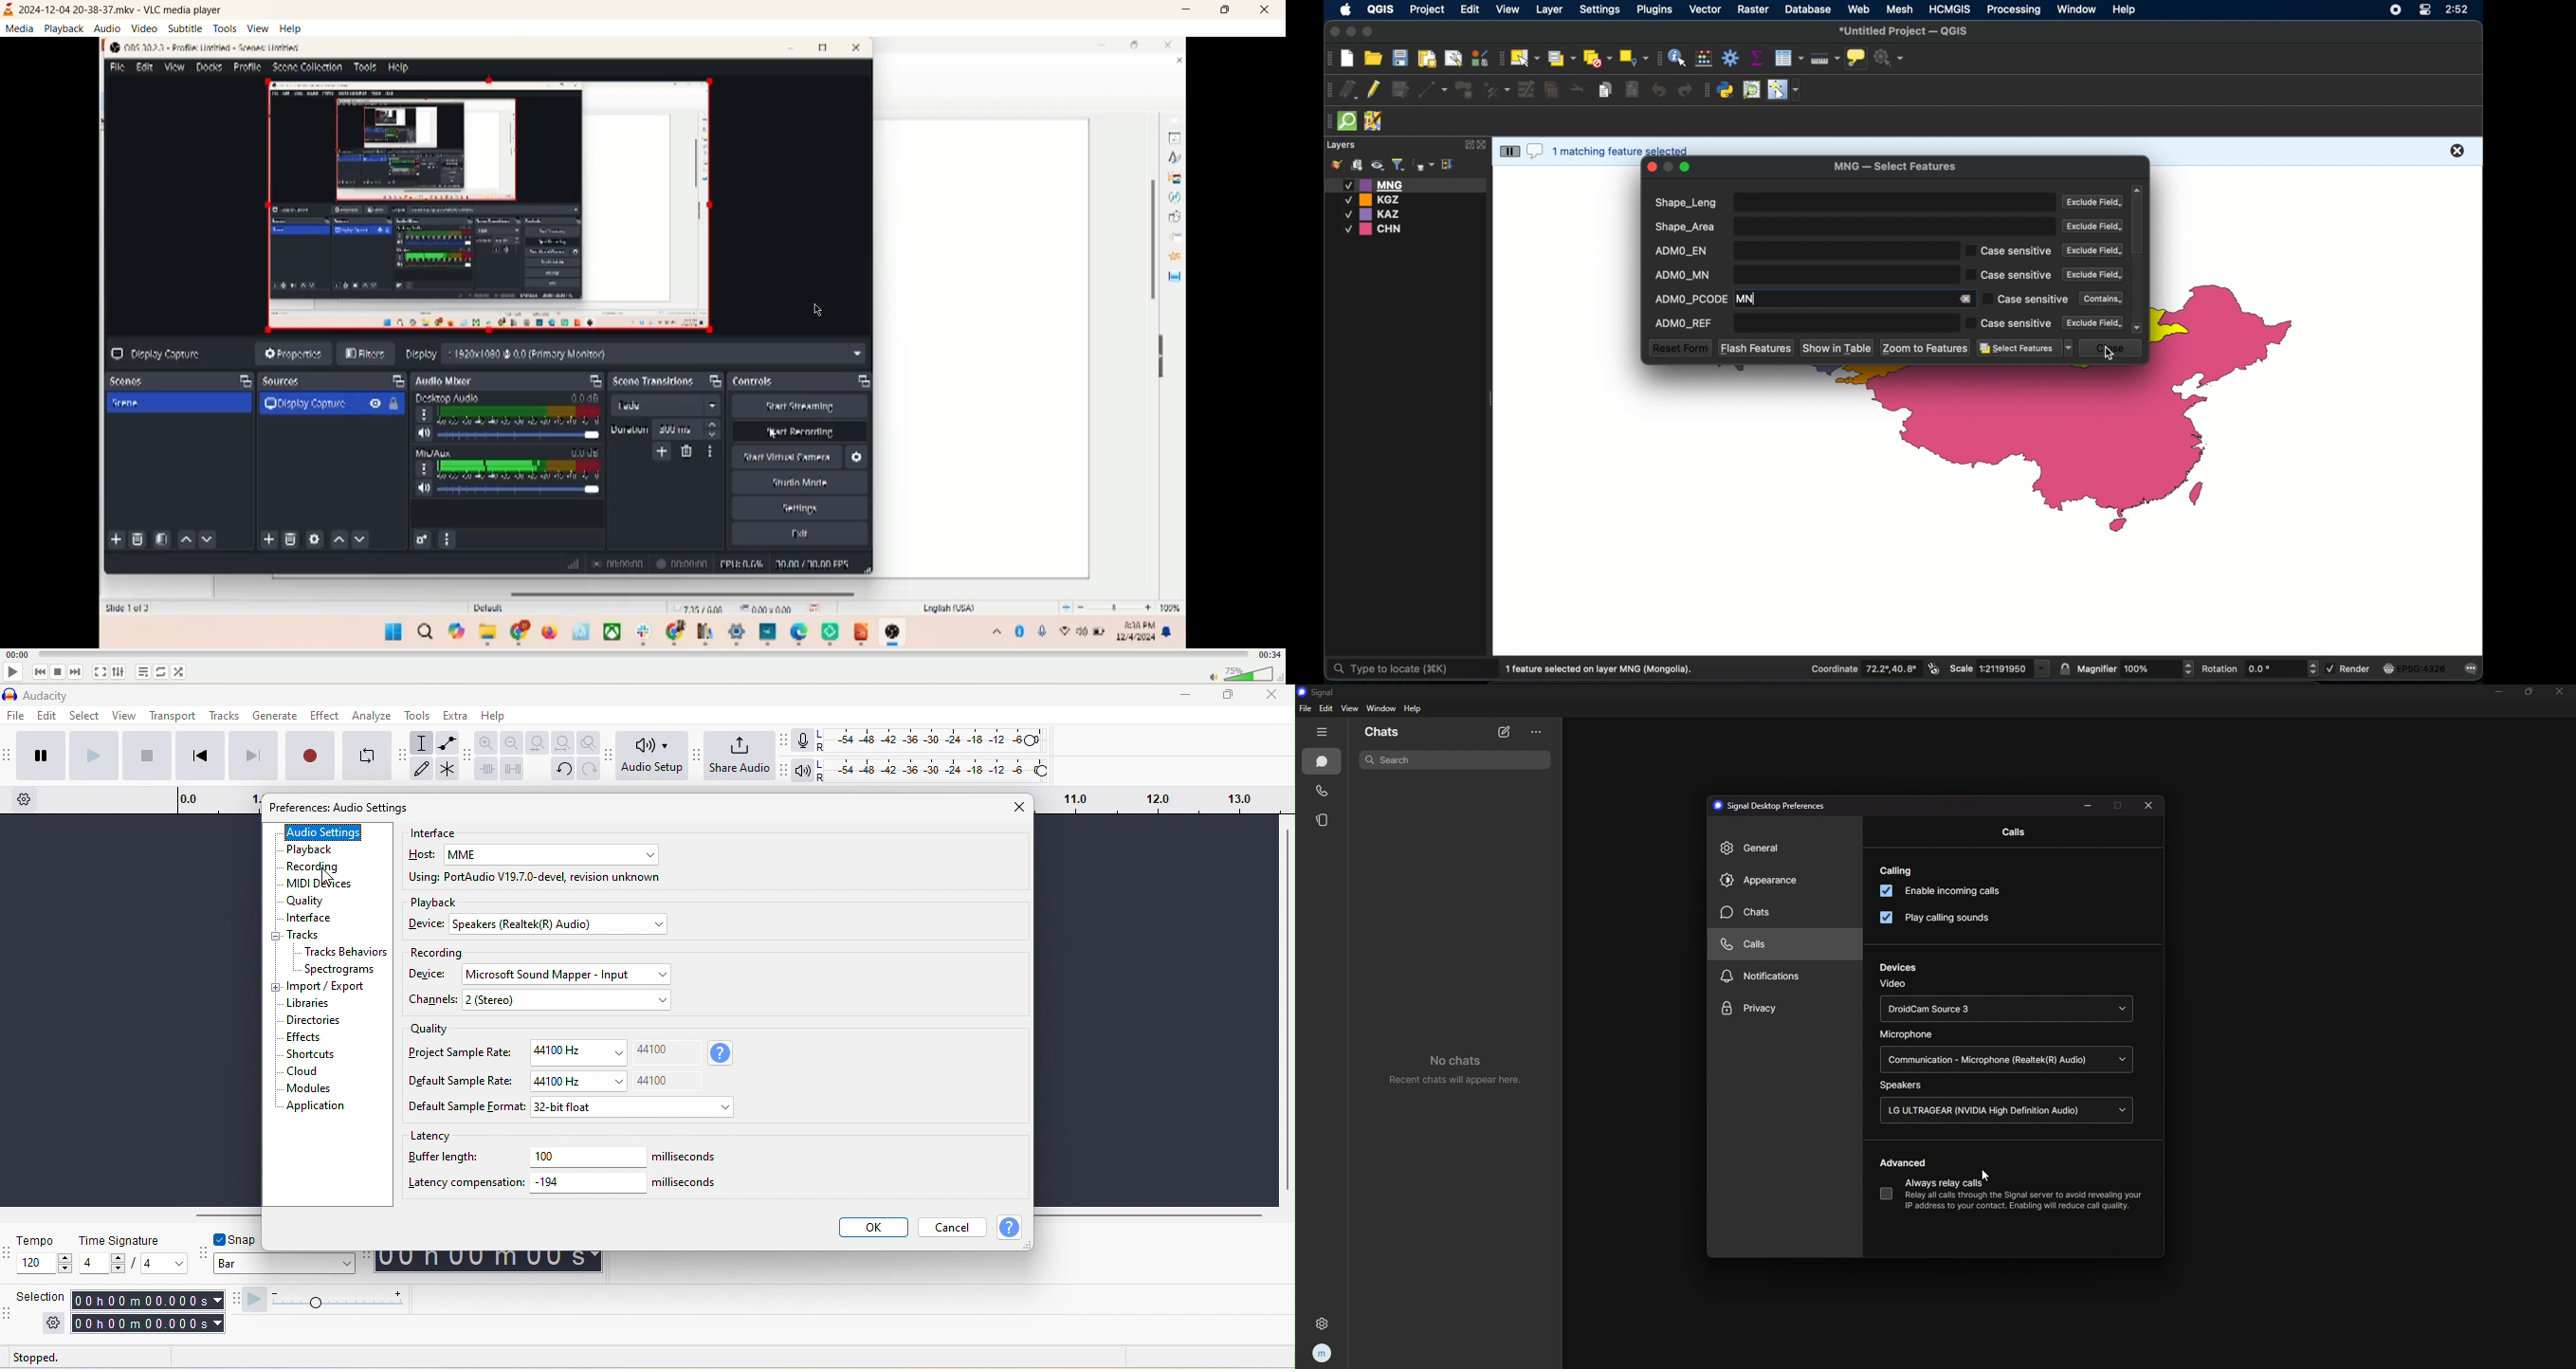 The image size is (2576, 1372). What do you see at coordinates (1377, 165) in the screenshot?
I see `manage map theme` at bounding box center [1377, 165].